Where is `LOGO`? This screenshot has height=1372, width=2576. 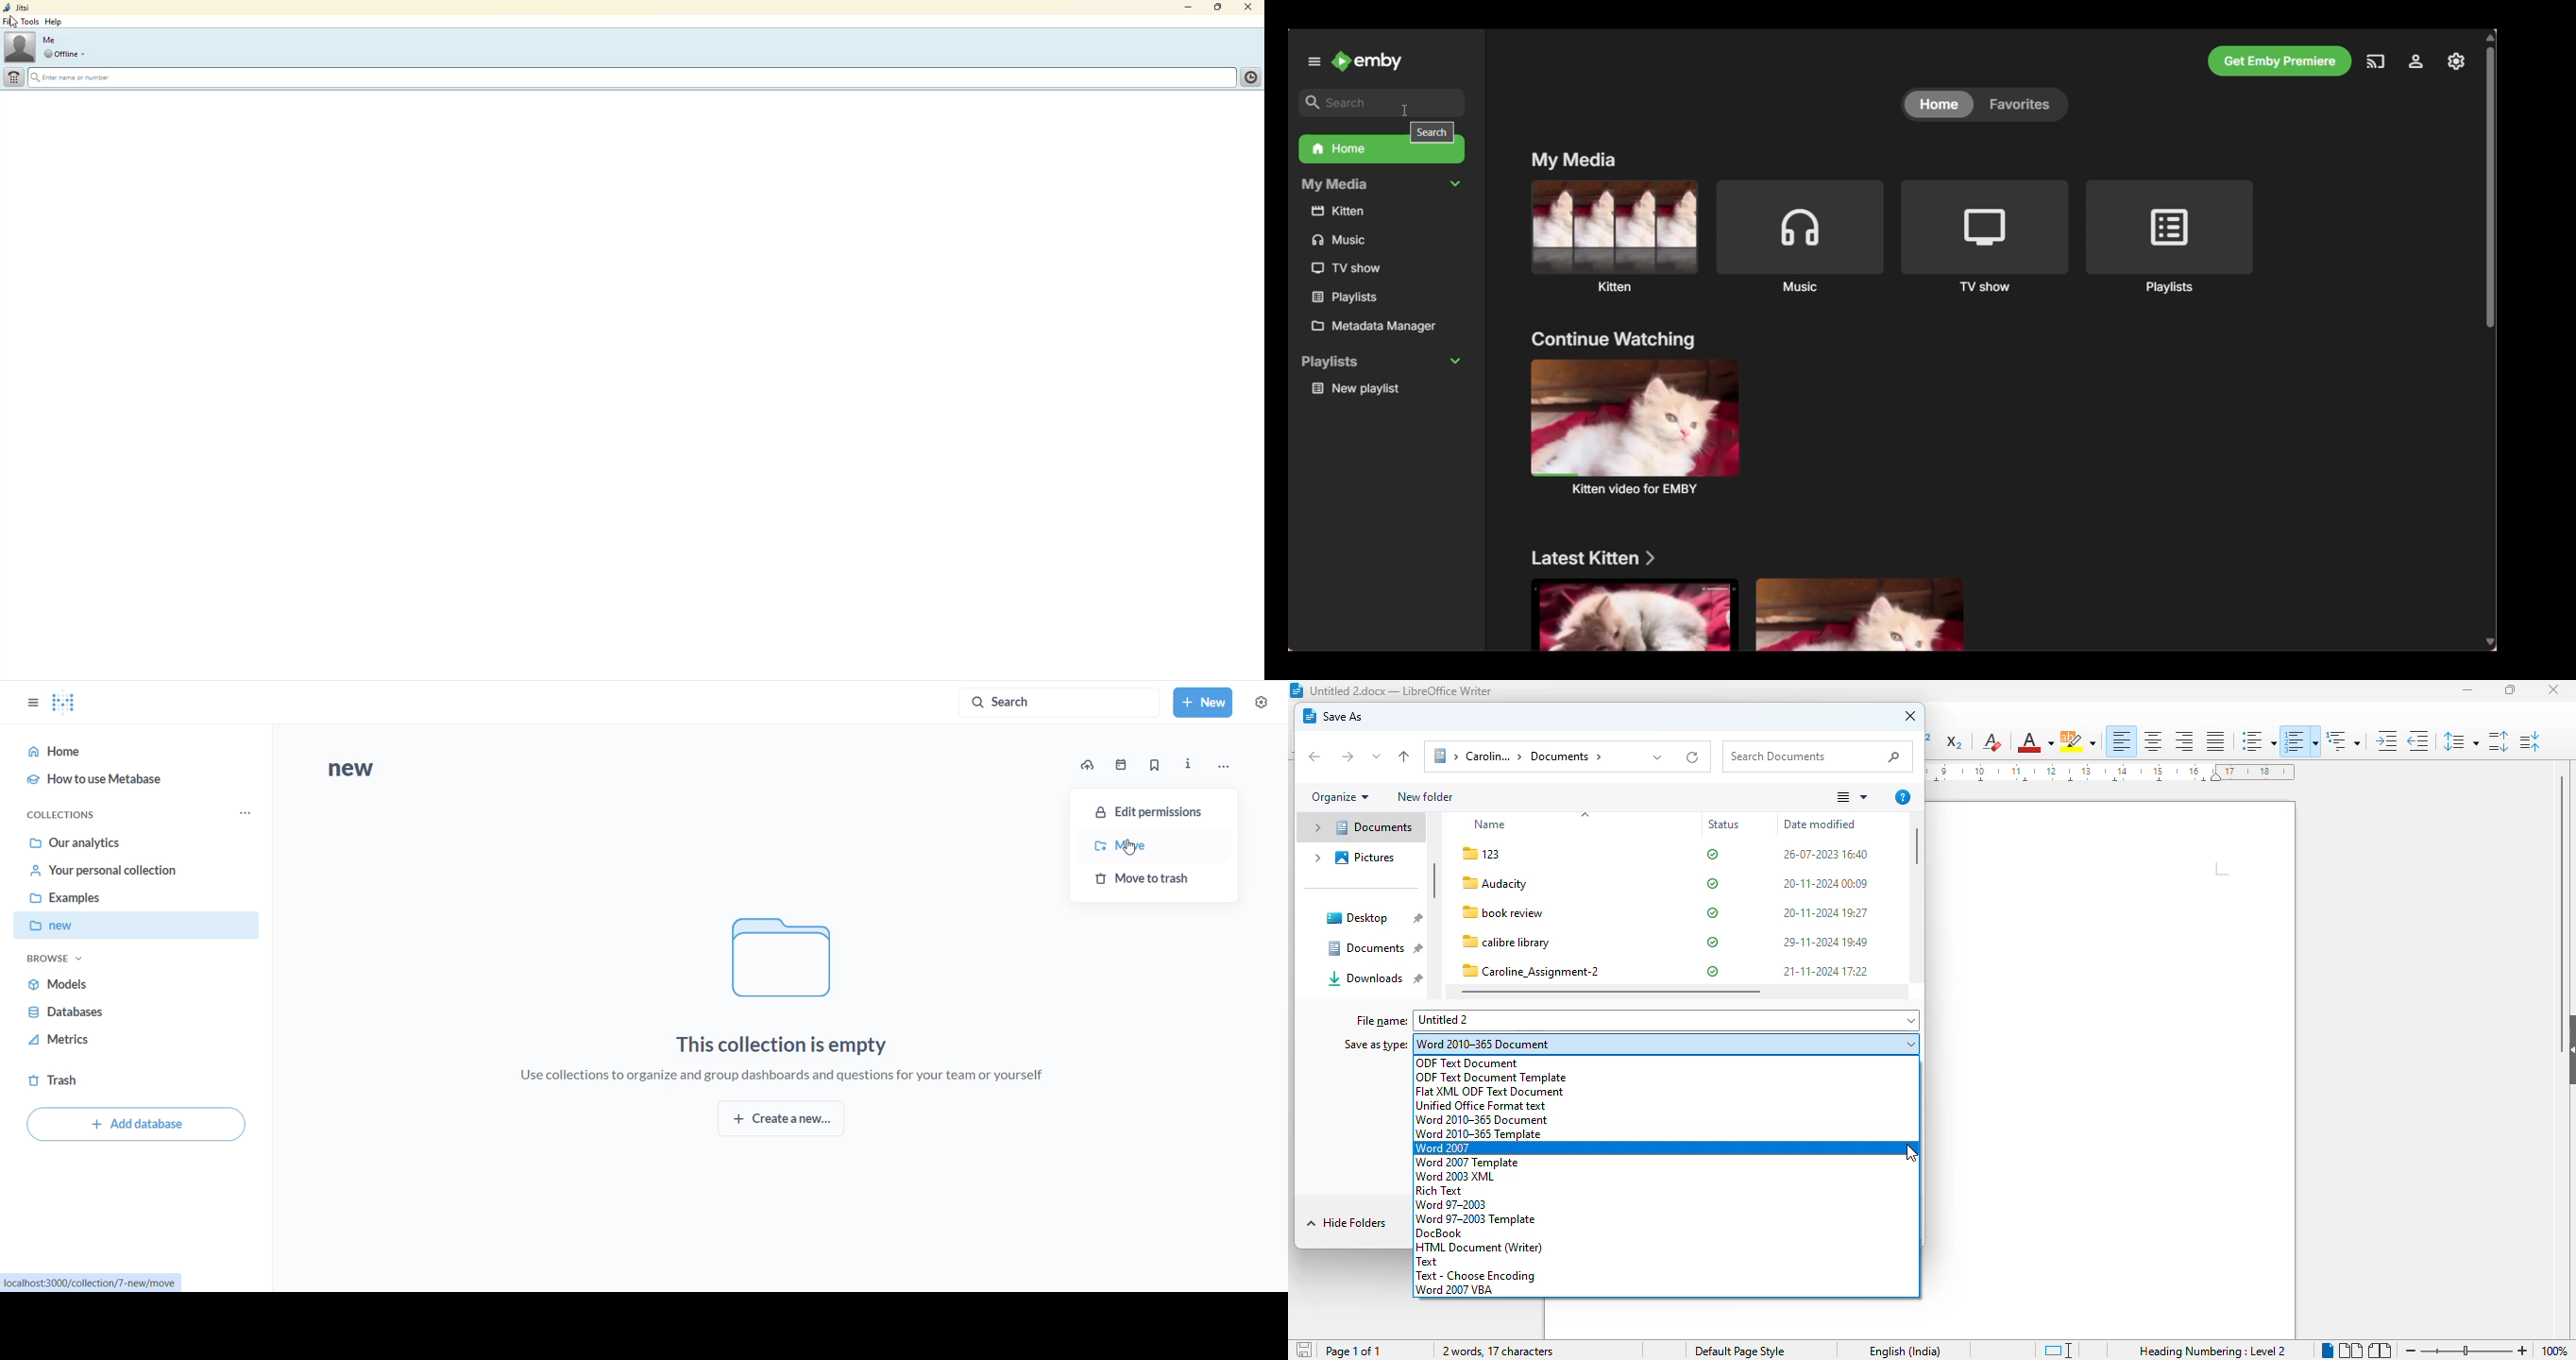 LOGO is located at coordinates (69, 702).